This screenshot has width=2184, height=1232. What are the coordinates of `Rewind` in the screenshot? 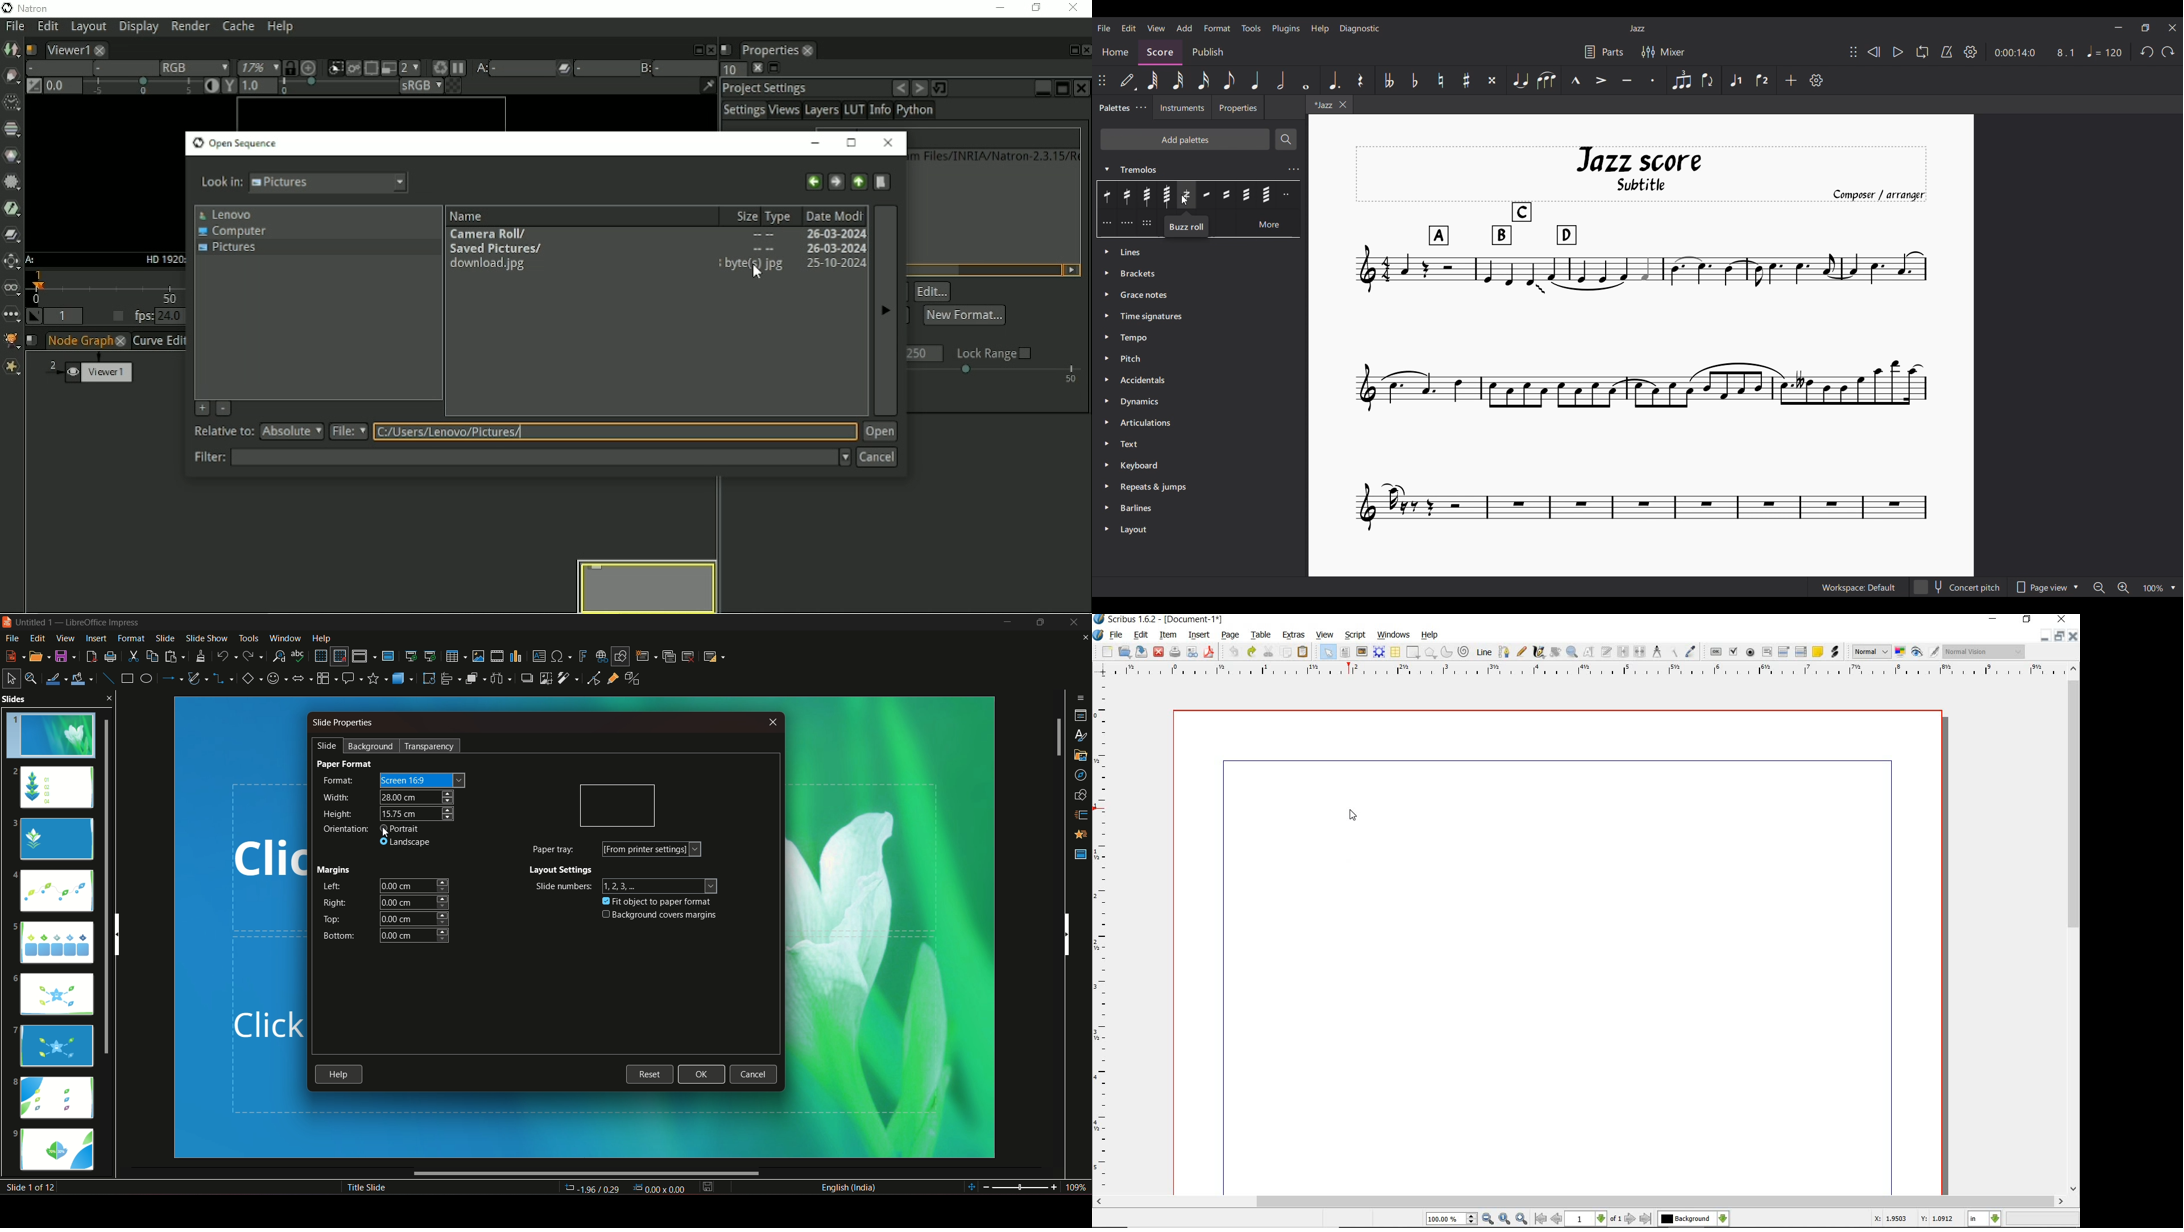 It's located at (1874, 52).